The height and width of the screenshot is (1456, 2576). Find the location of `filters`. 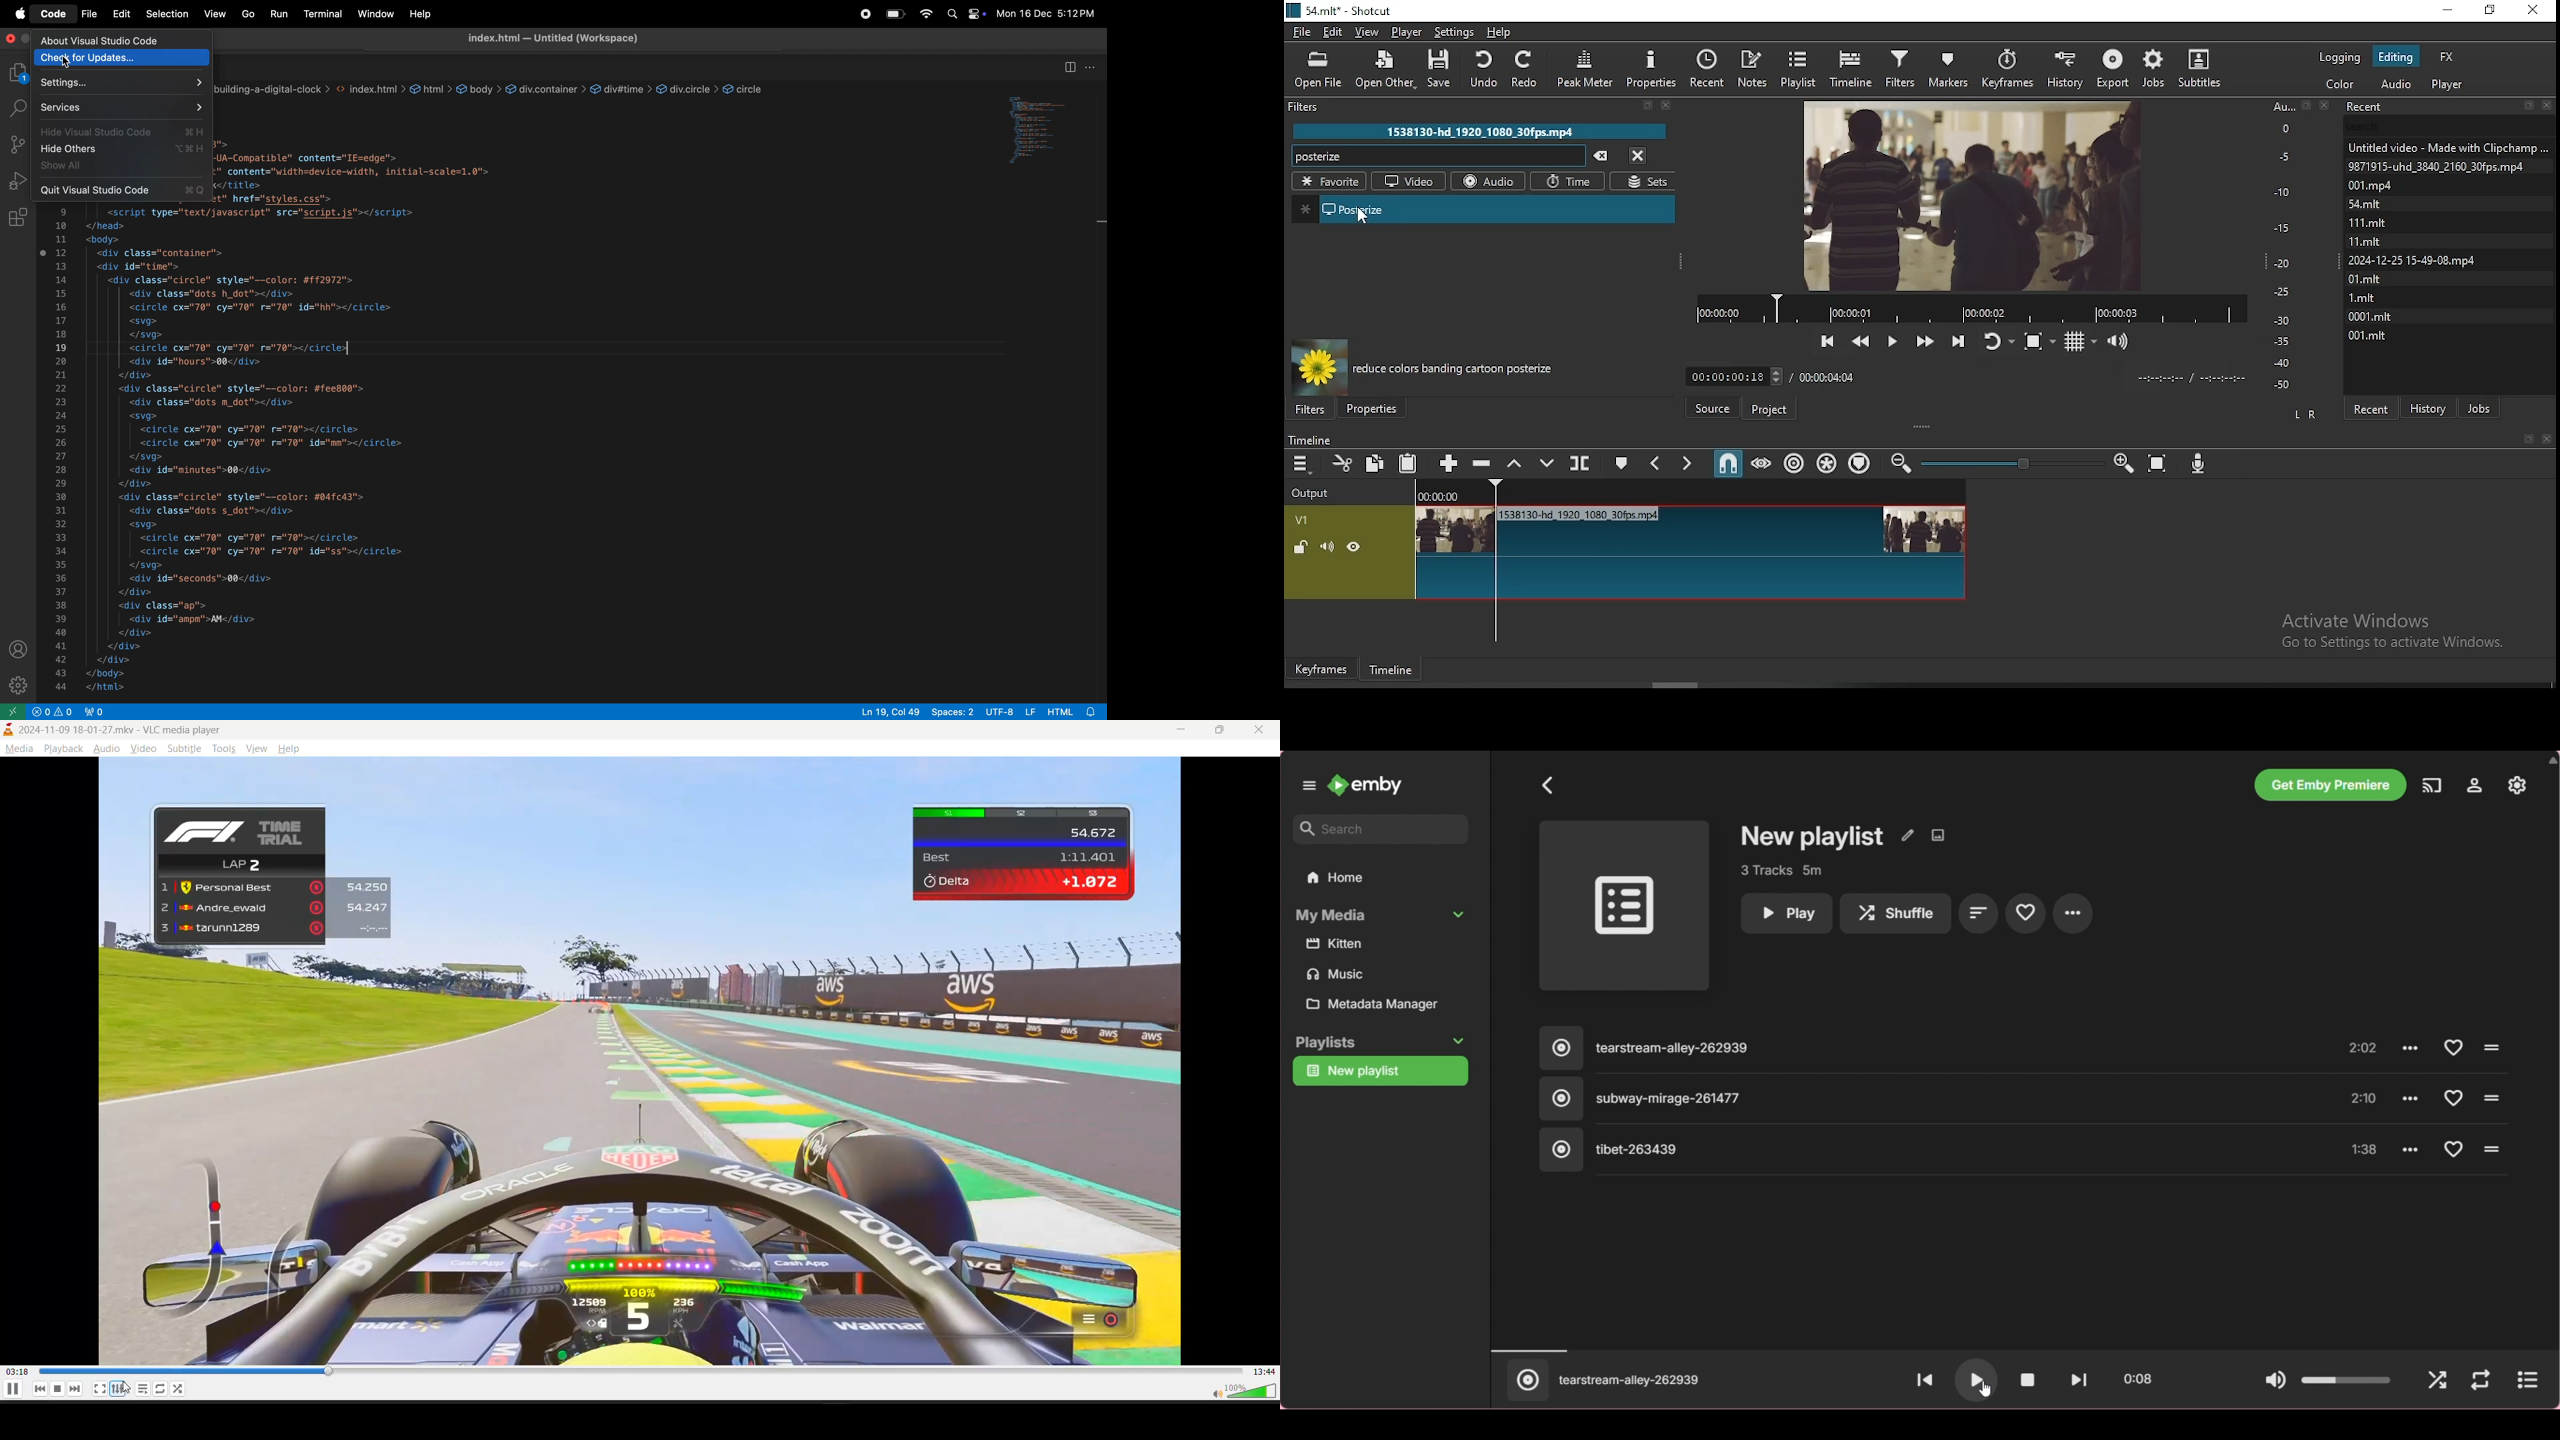

filters is located at coordinates (1903, 68).